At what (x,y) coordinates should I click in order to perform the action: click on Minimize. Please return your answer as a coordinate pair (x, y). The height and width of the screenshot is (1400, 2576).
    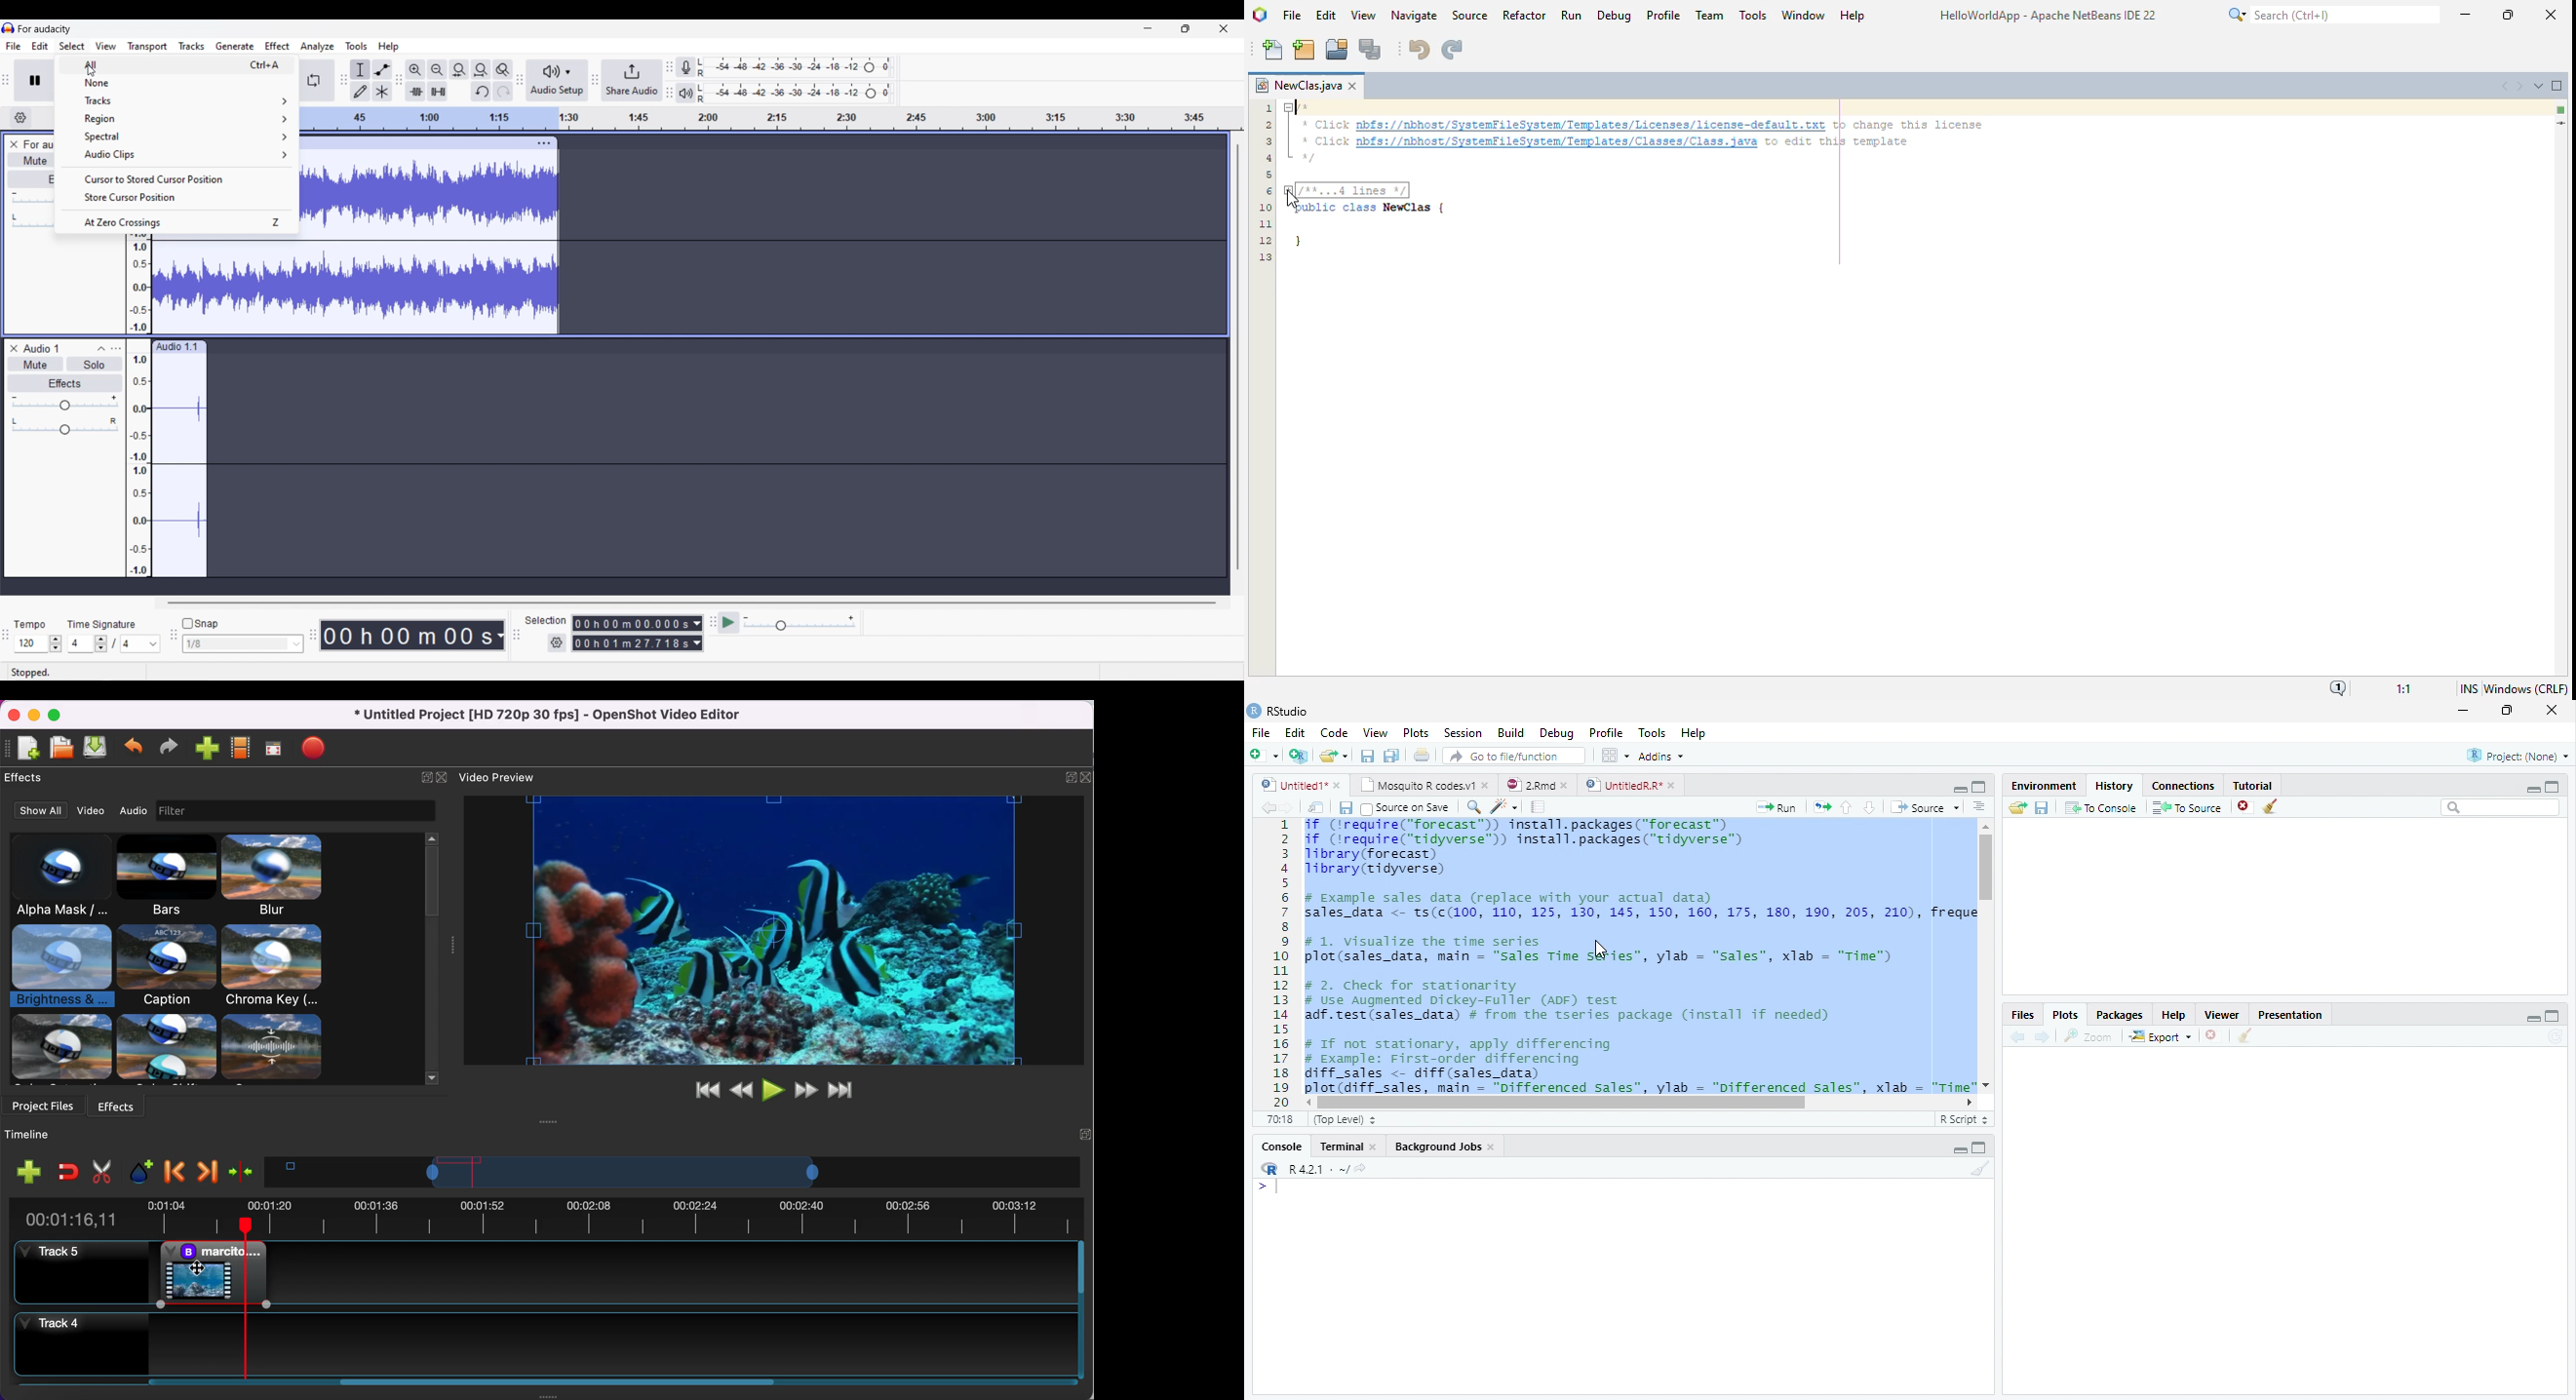
    Looking at the image, I should click on (2465, 710).